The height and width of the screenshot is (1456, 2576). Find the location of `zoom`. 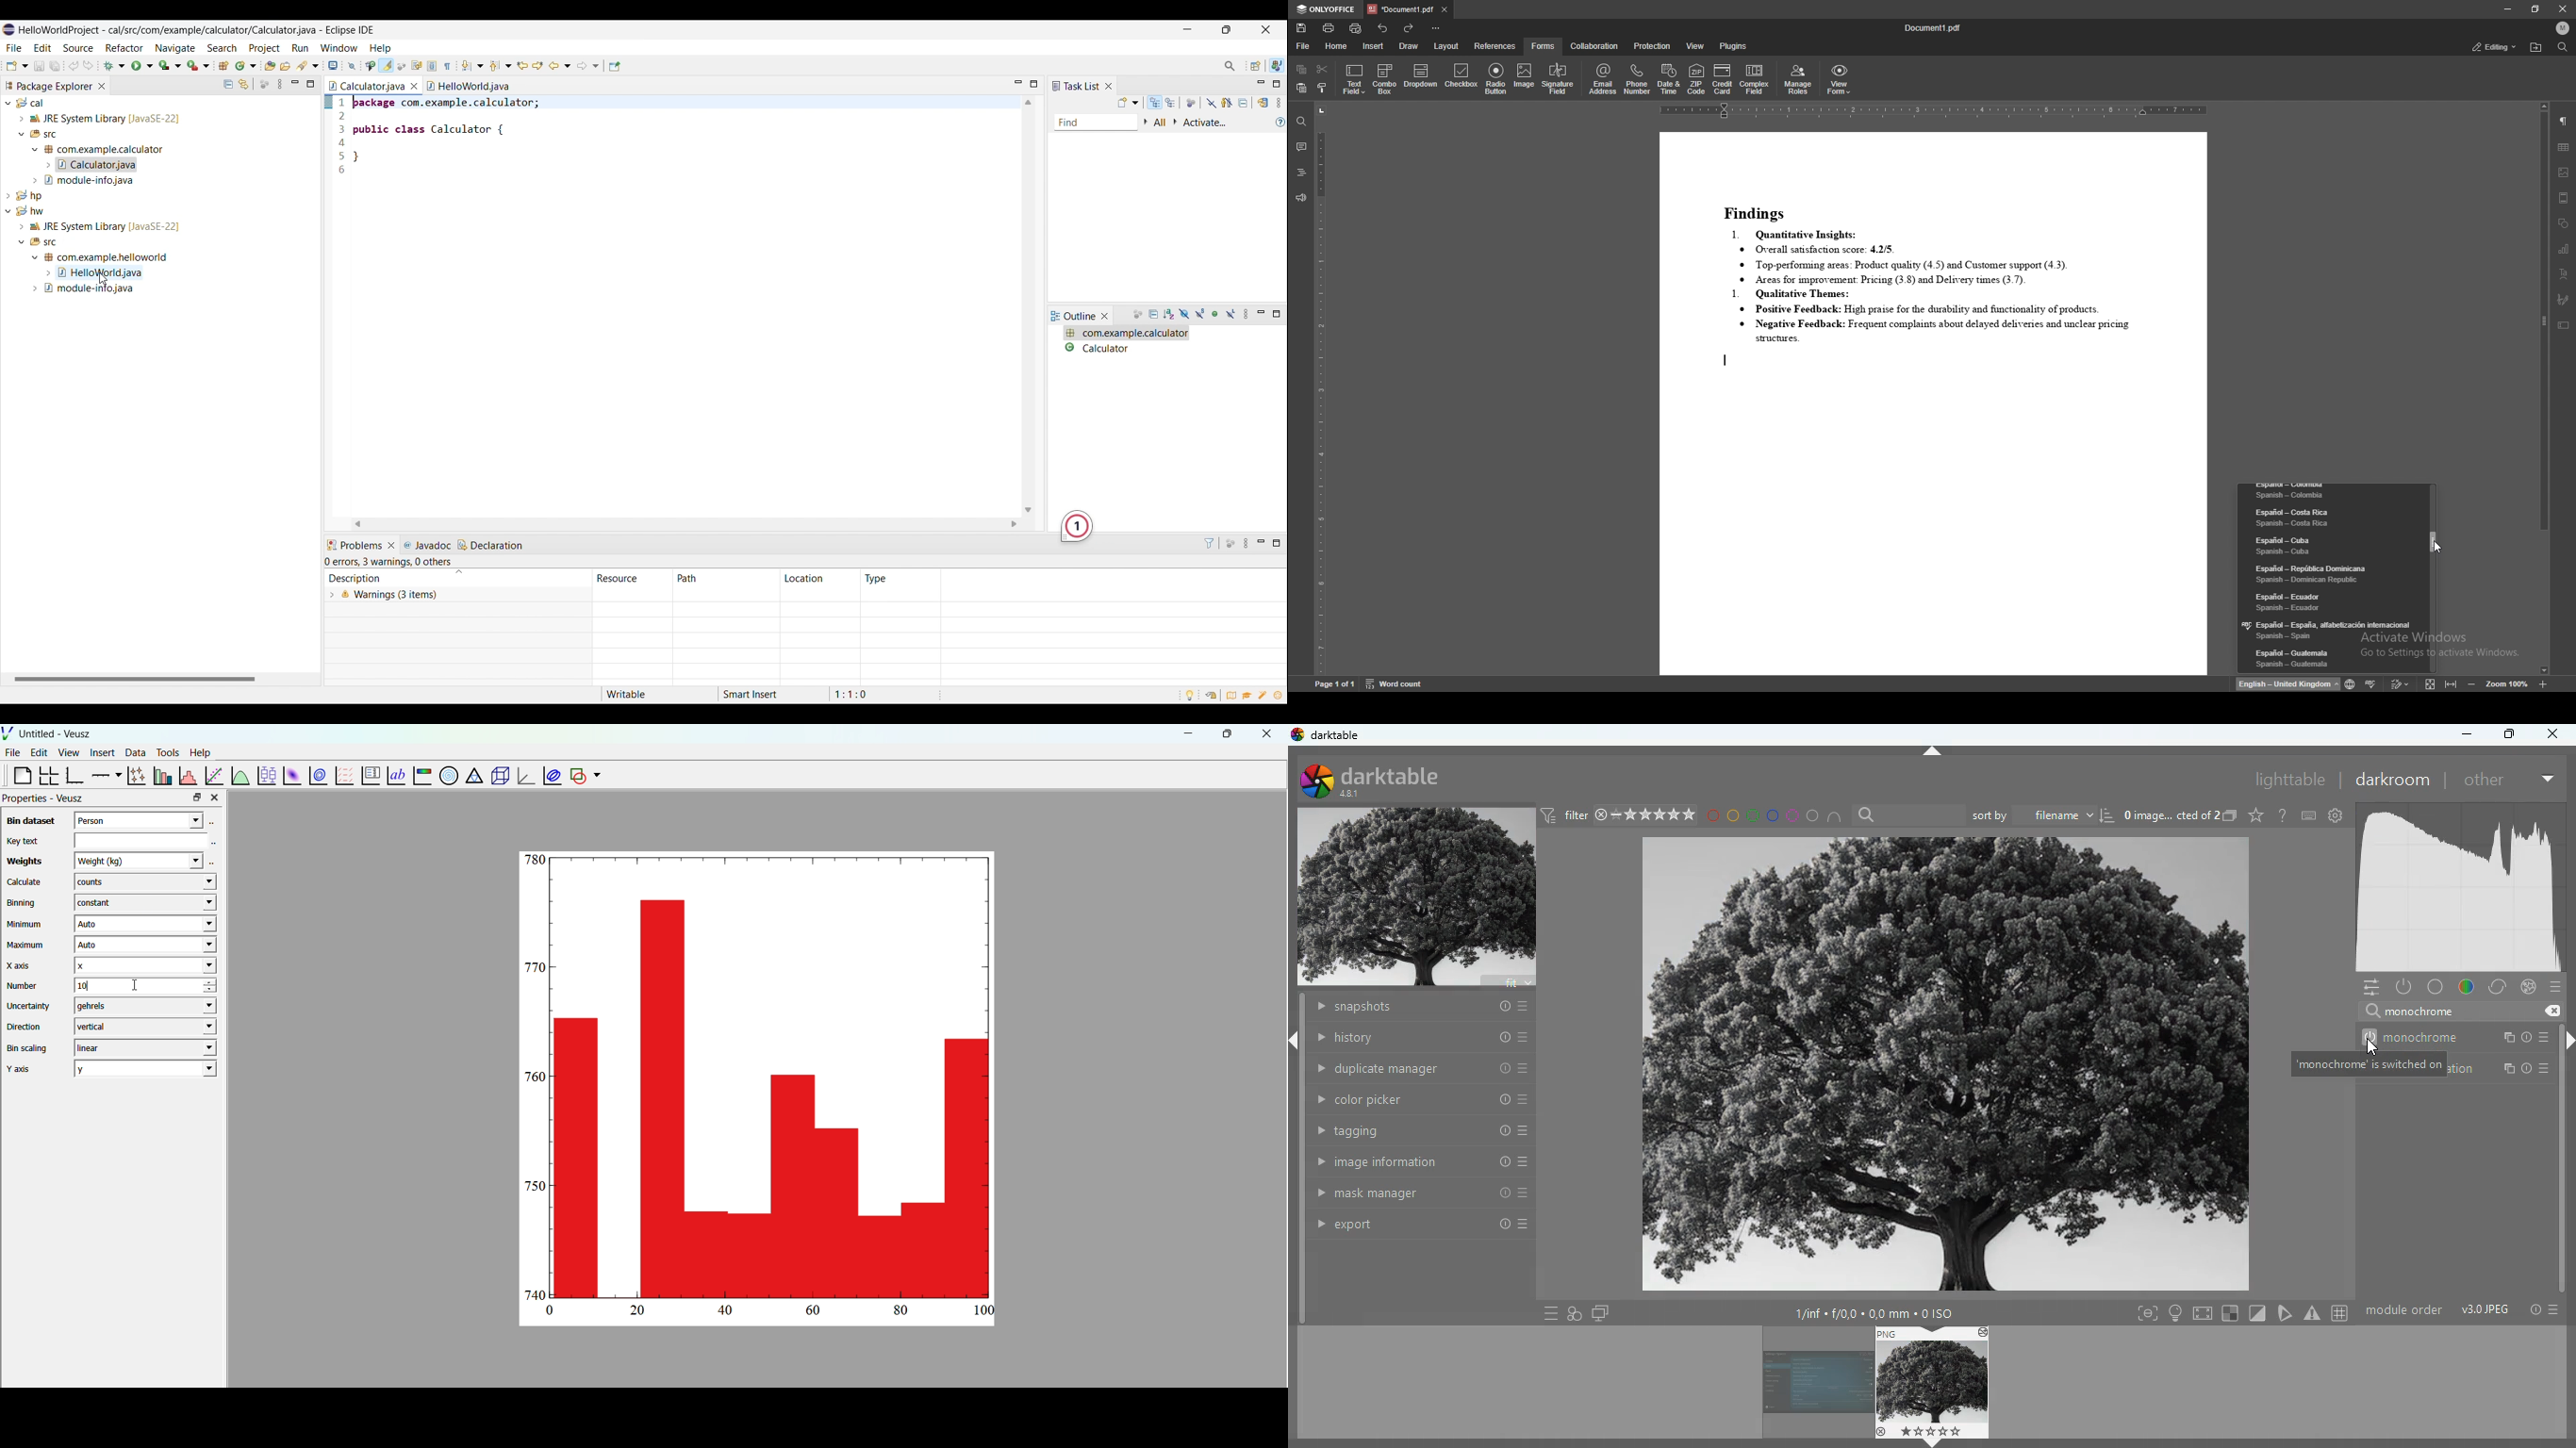

zoom is located at coordinates (2508, 683).